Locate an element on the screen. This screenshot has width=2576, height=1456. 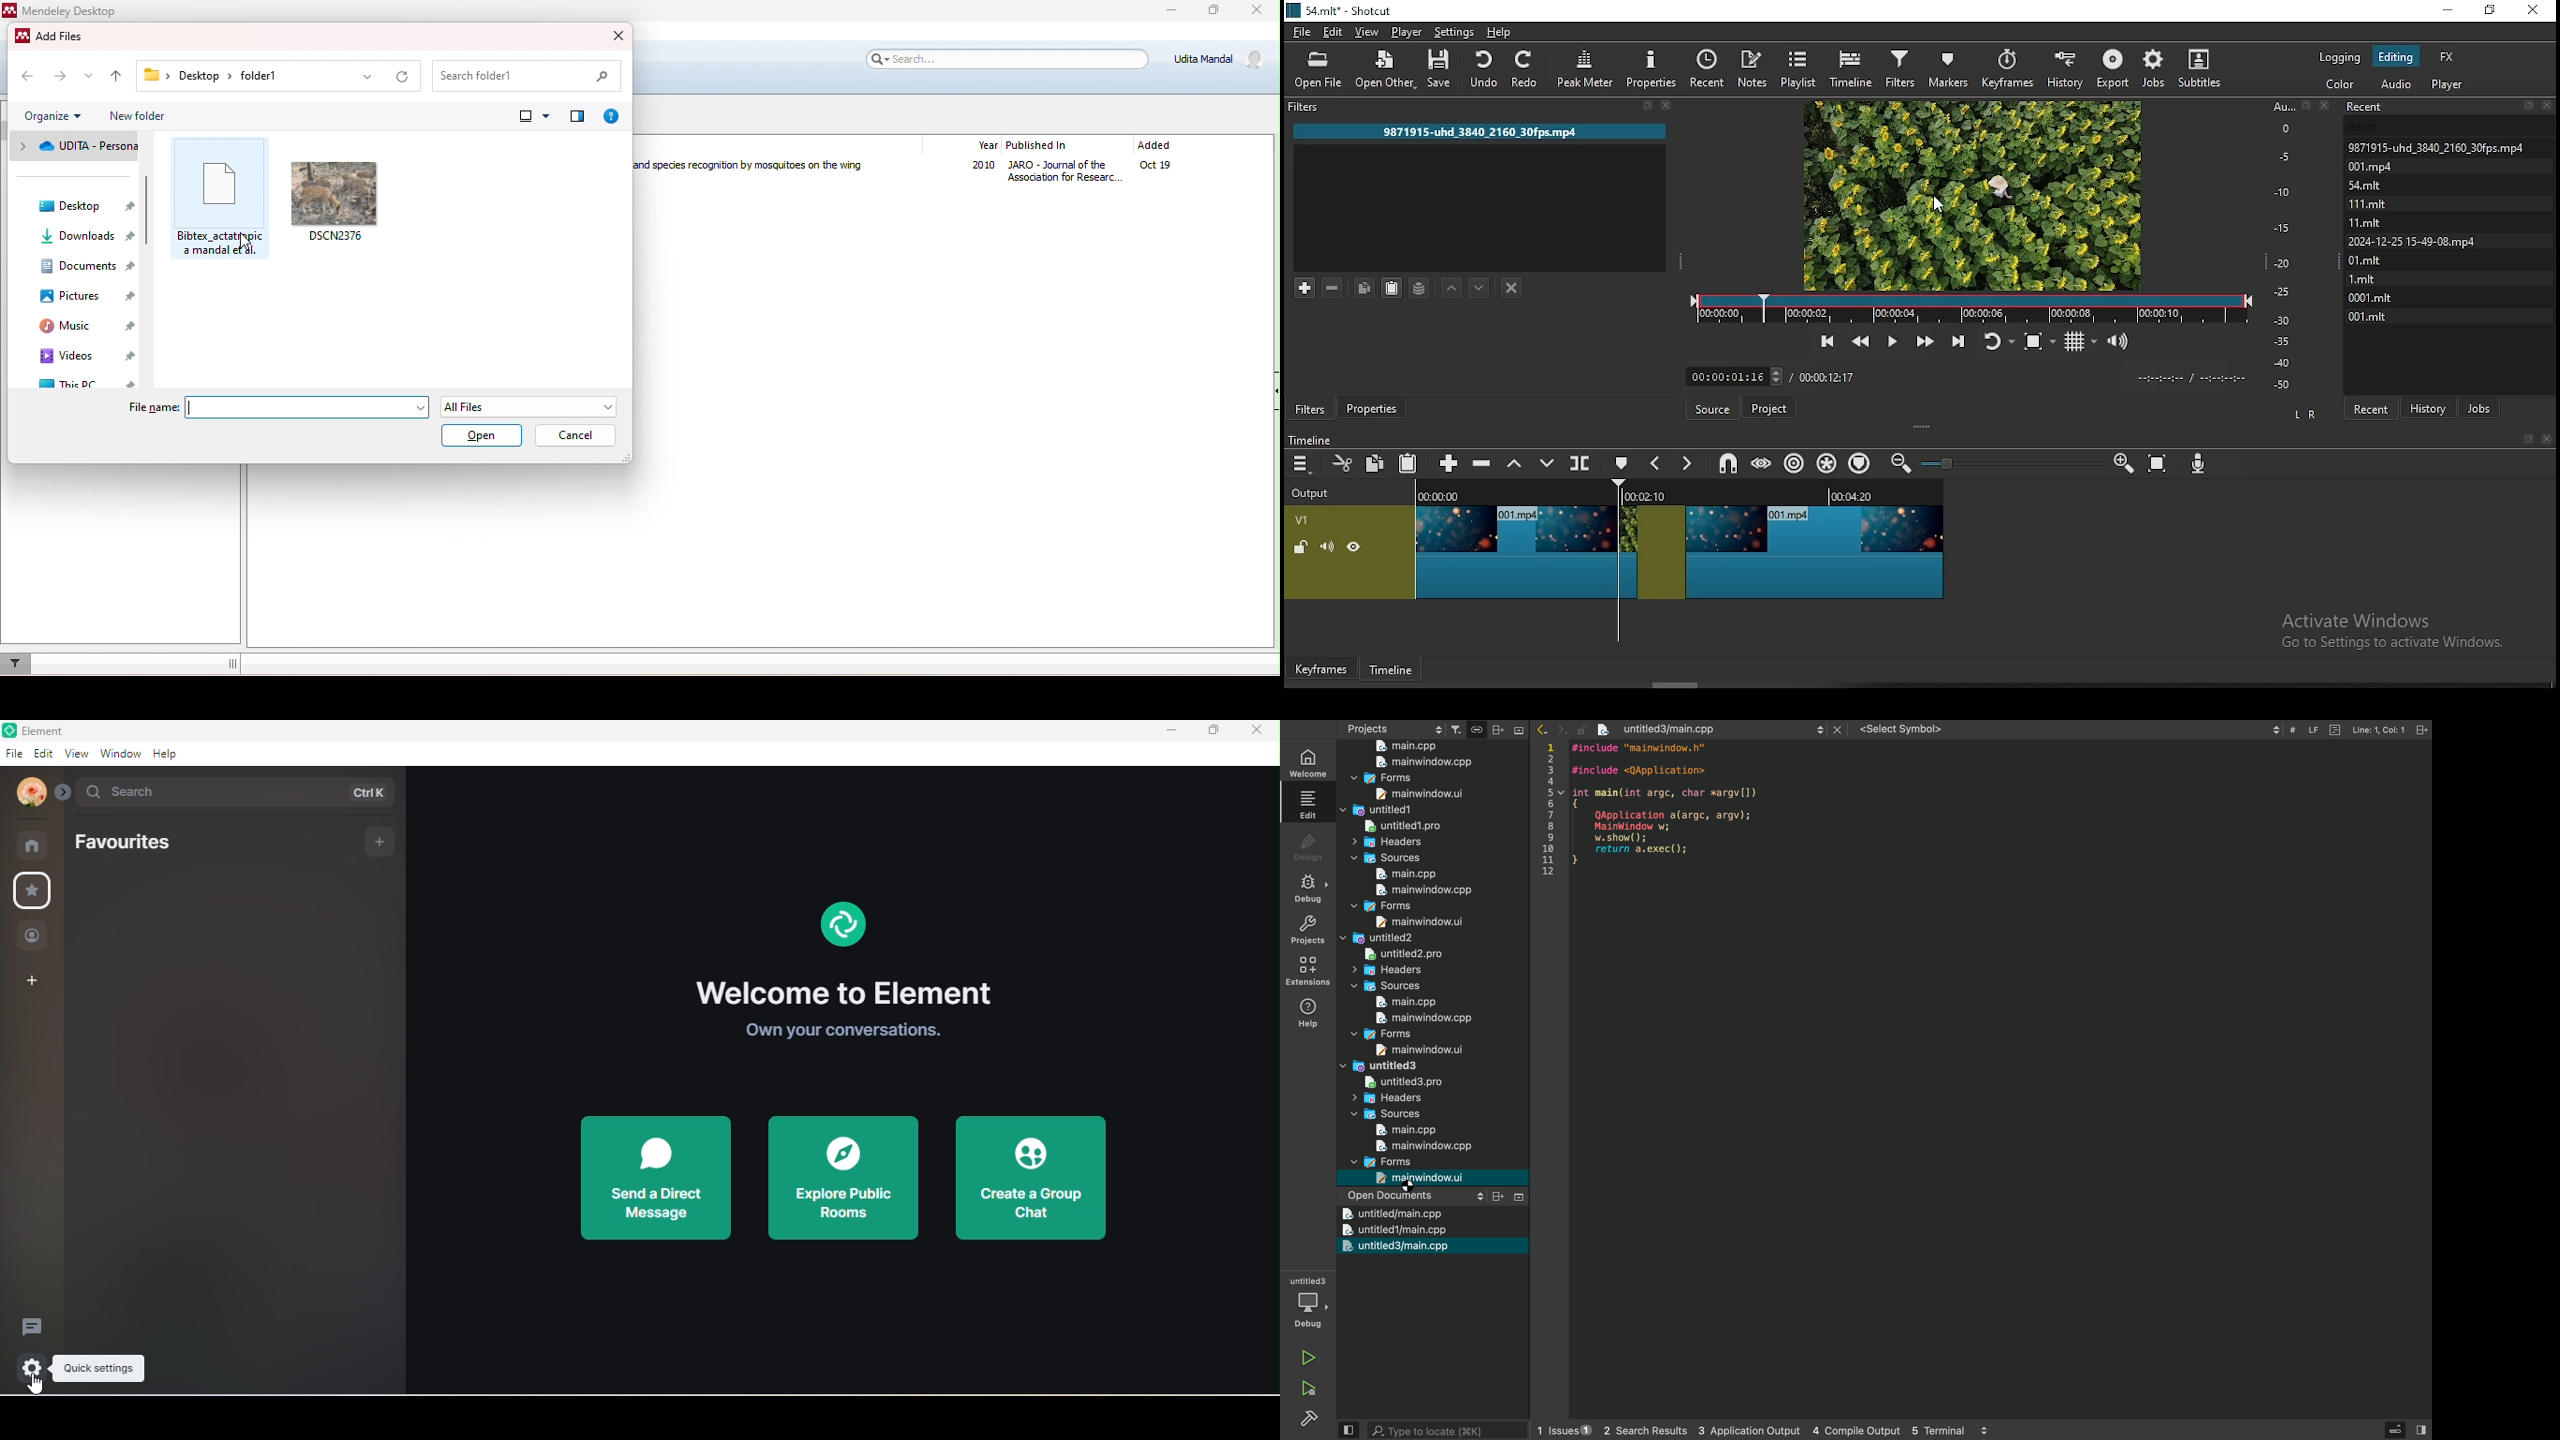
 is located at coordinates (1308, 889).